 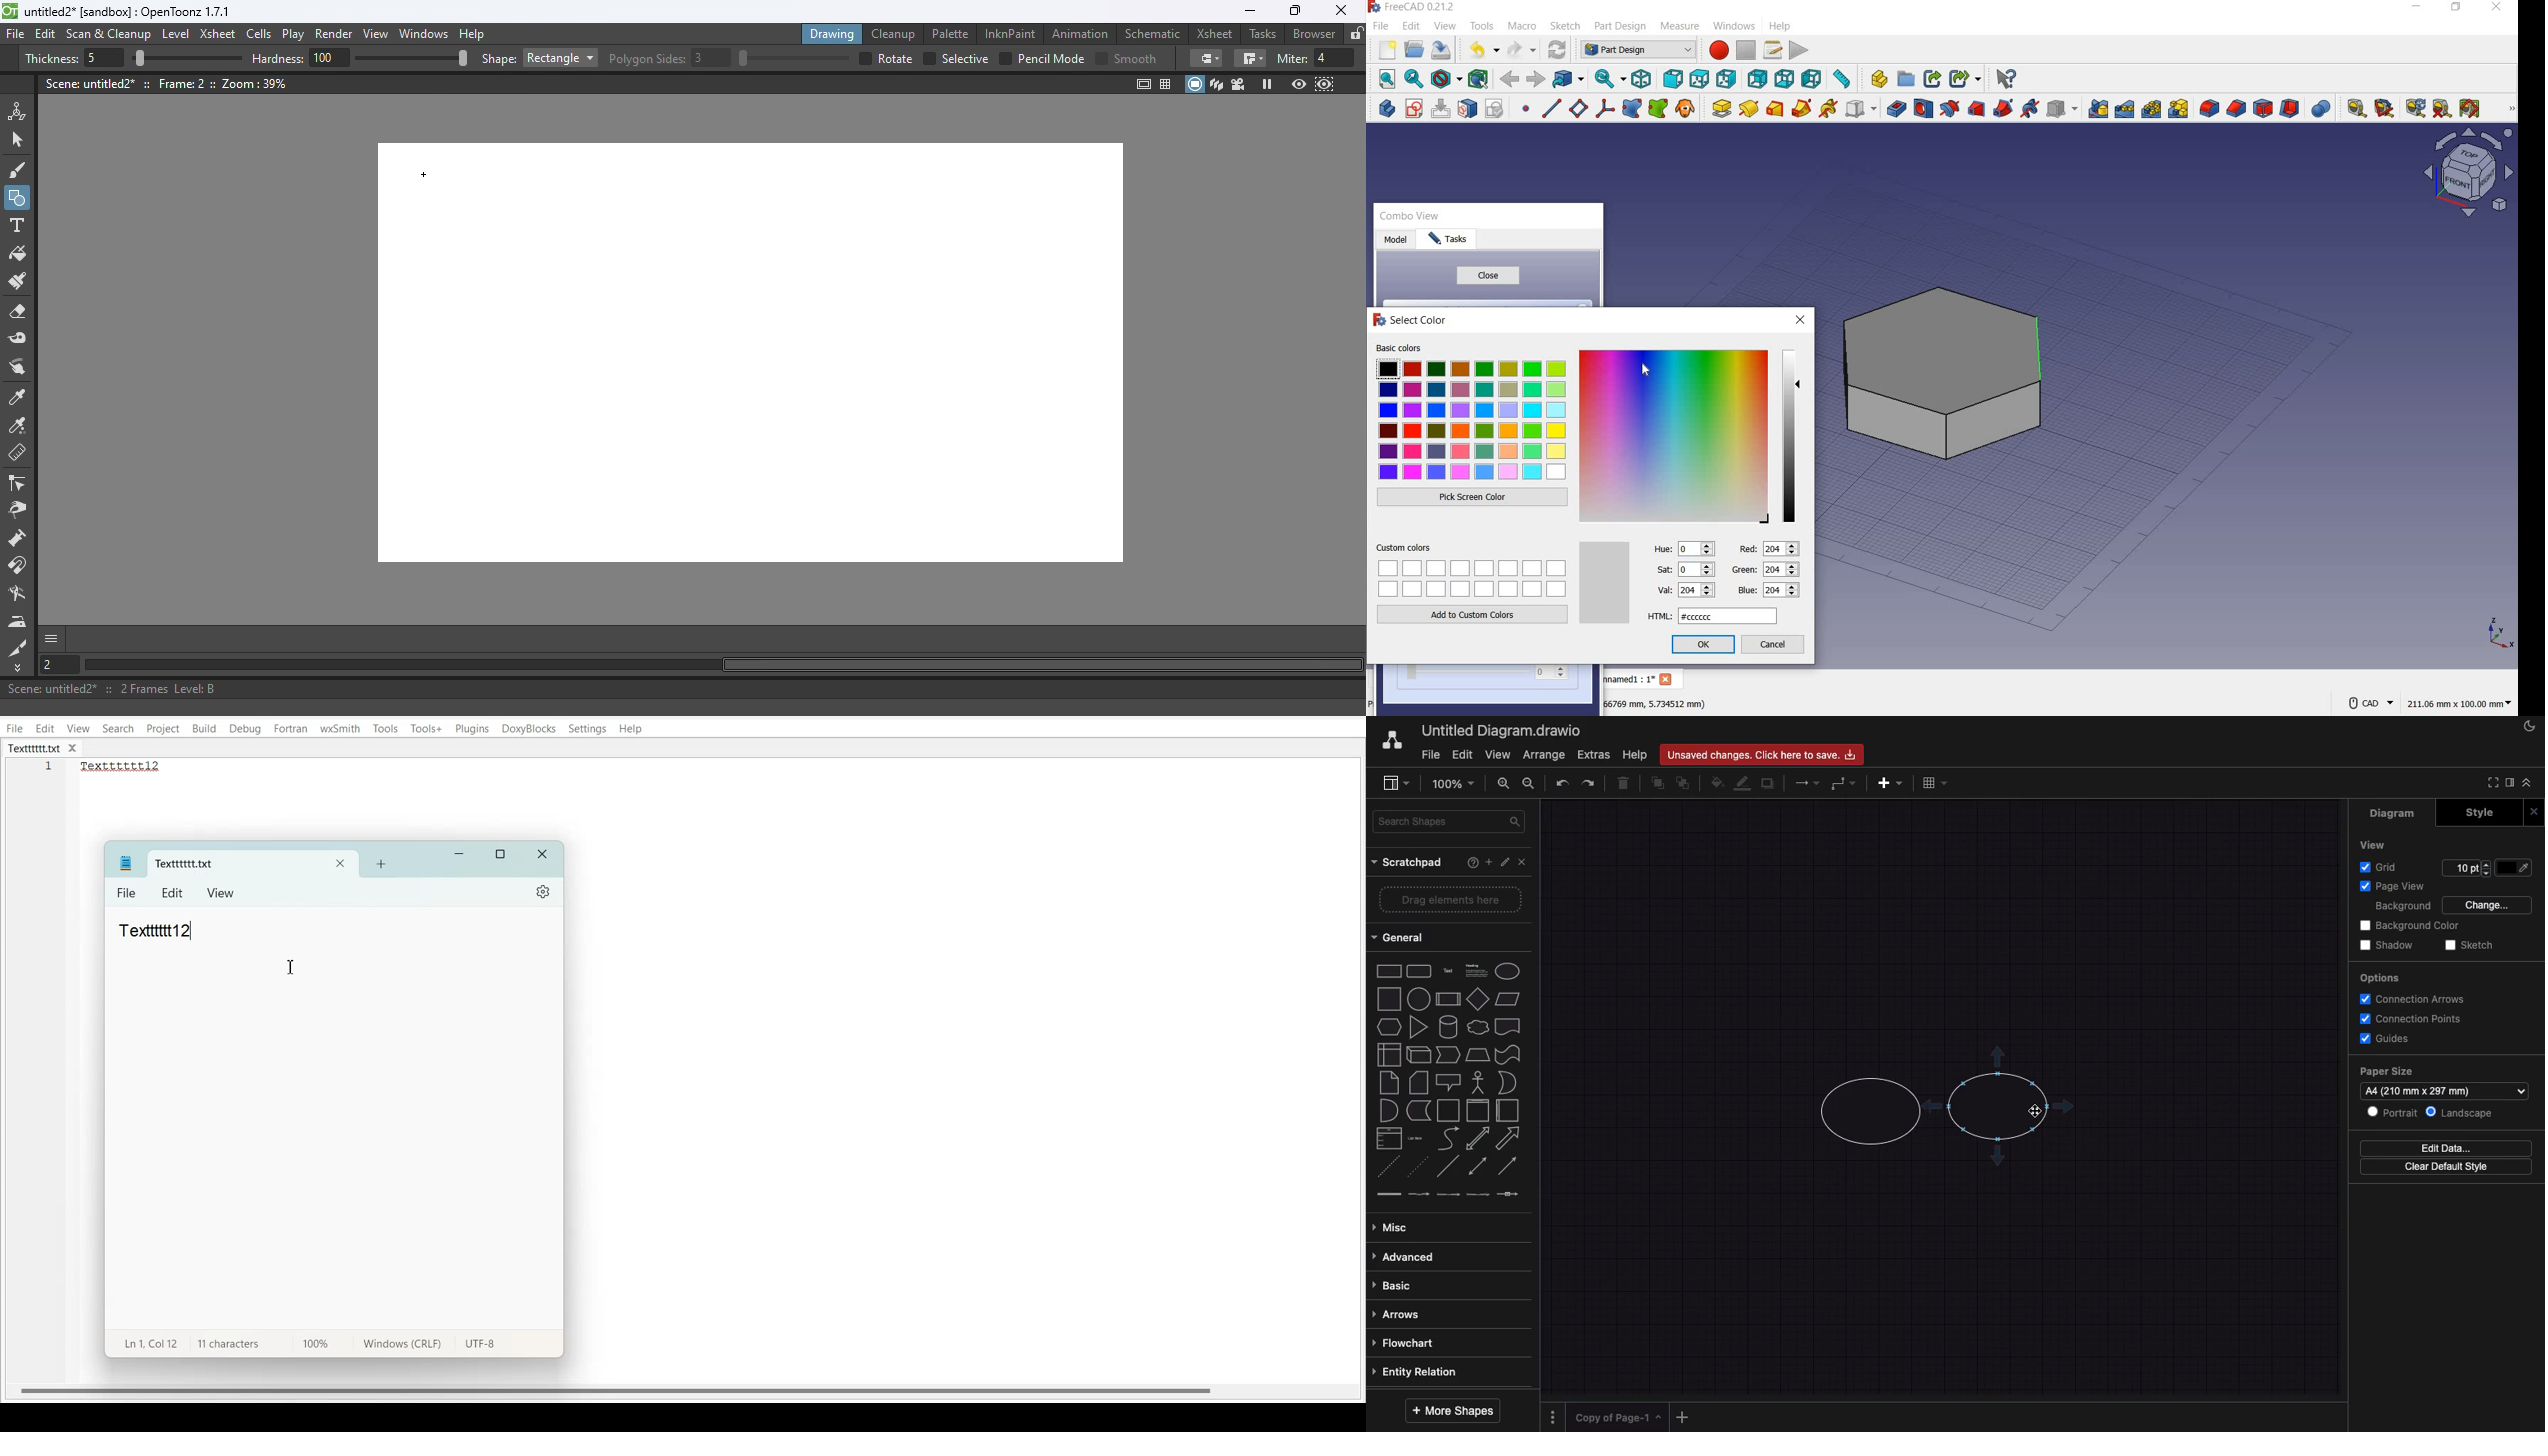 I want to click on 100% zoom, so click(x=1451, y=784).